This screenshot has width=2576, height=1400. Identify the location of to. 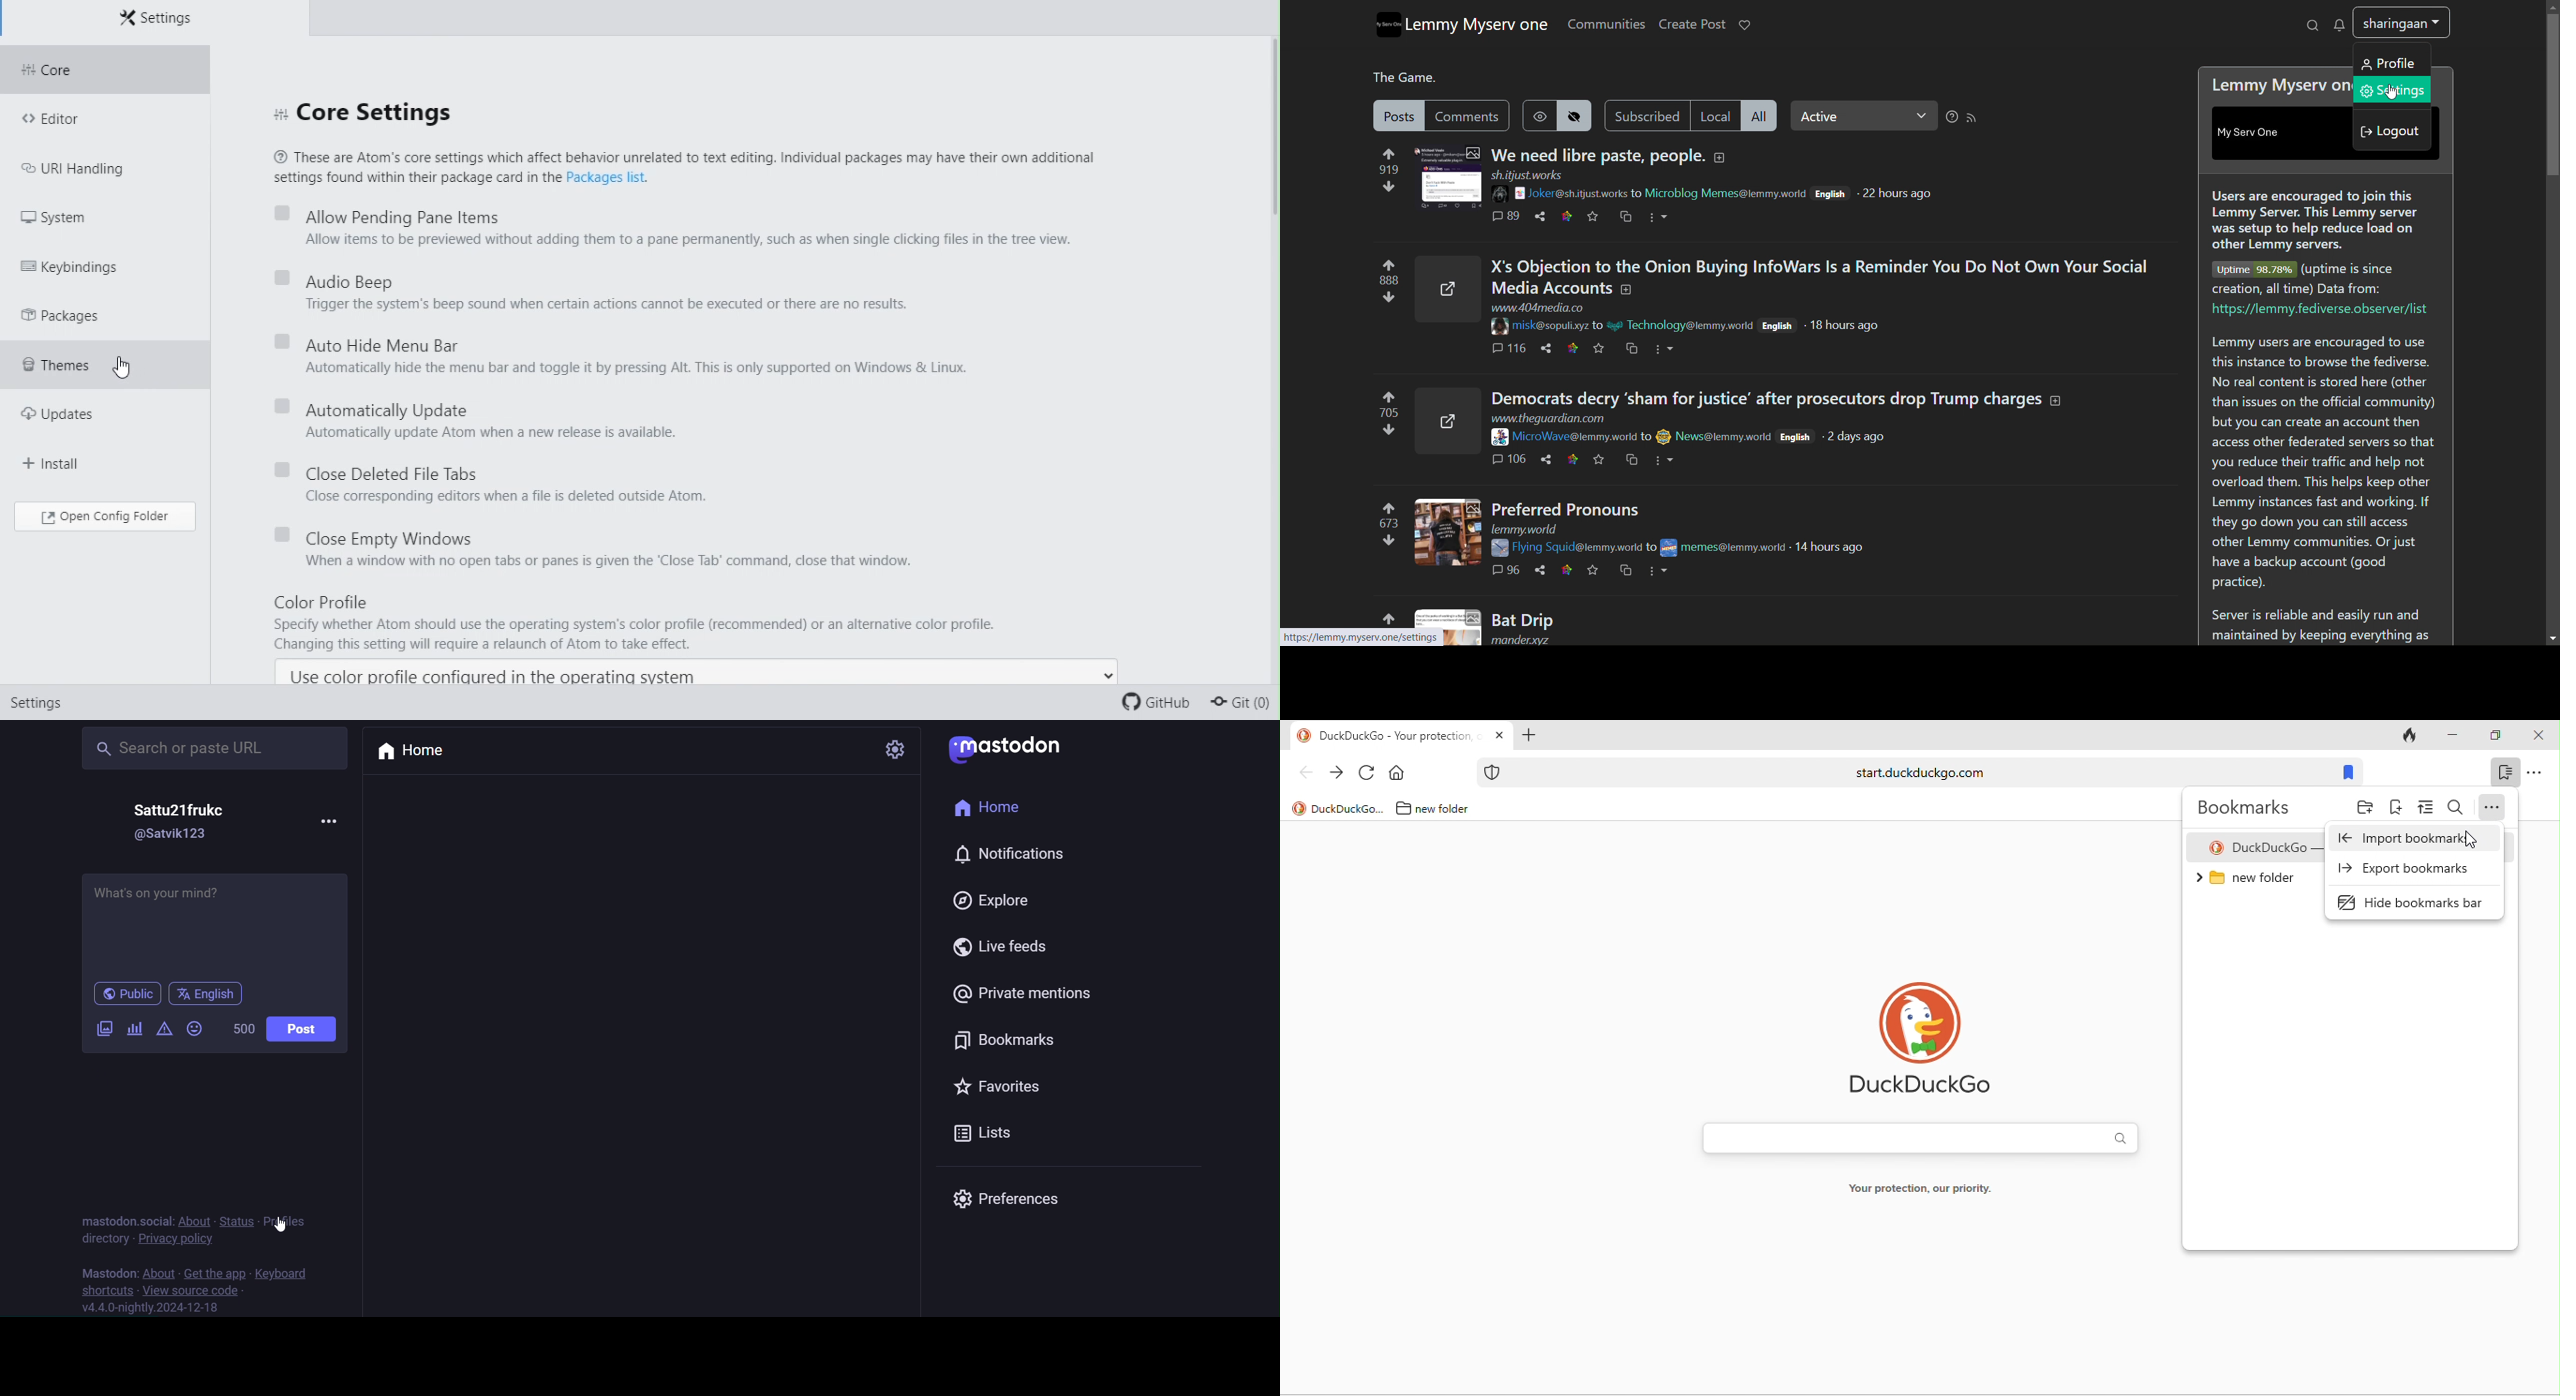
(1633, 192).